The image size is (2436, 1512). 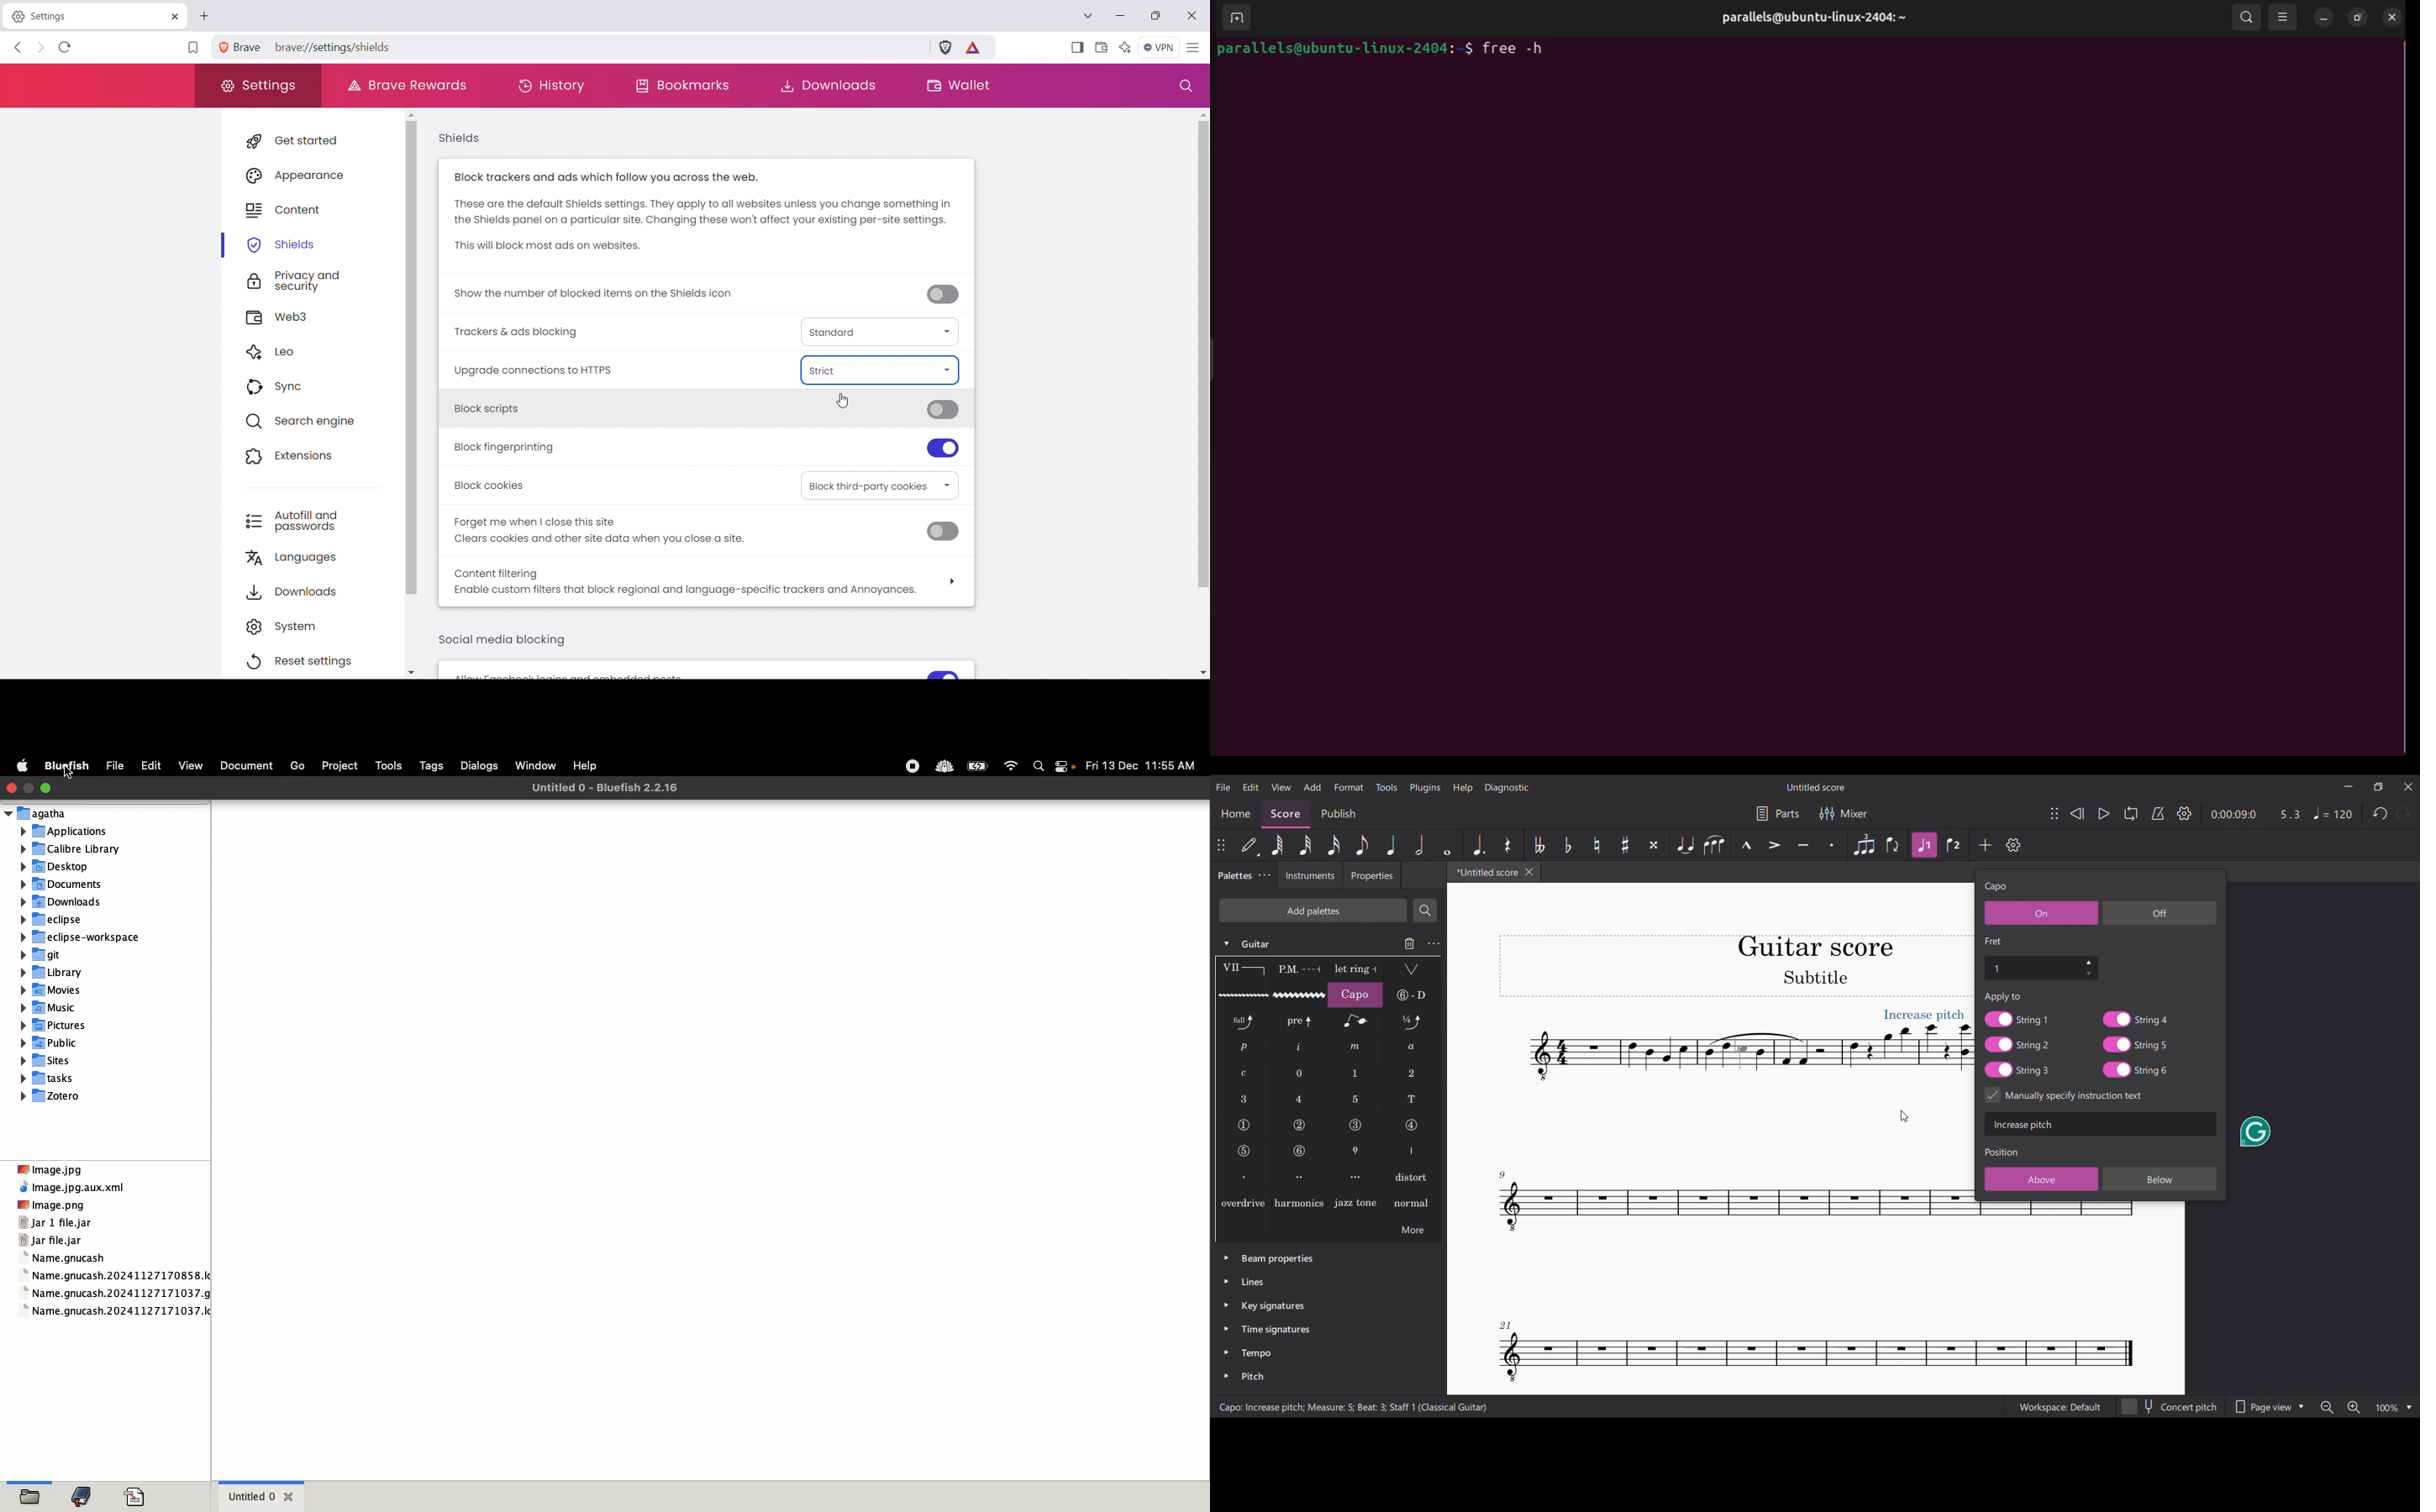 What do you see at coordinates (1244, 1021) in the screenshot?
I see `Standard bend` at bounding box center [1244, 1021].